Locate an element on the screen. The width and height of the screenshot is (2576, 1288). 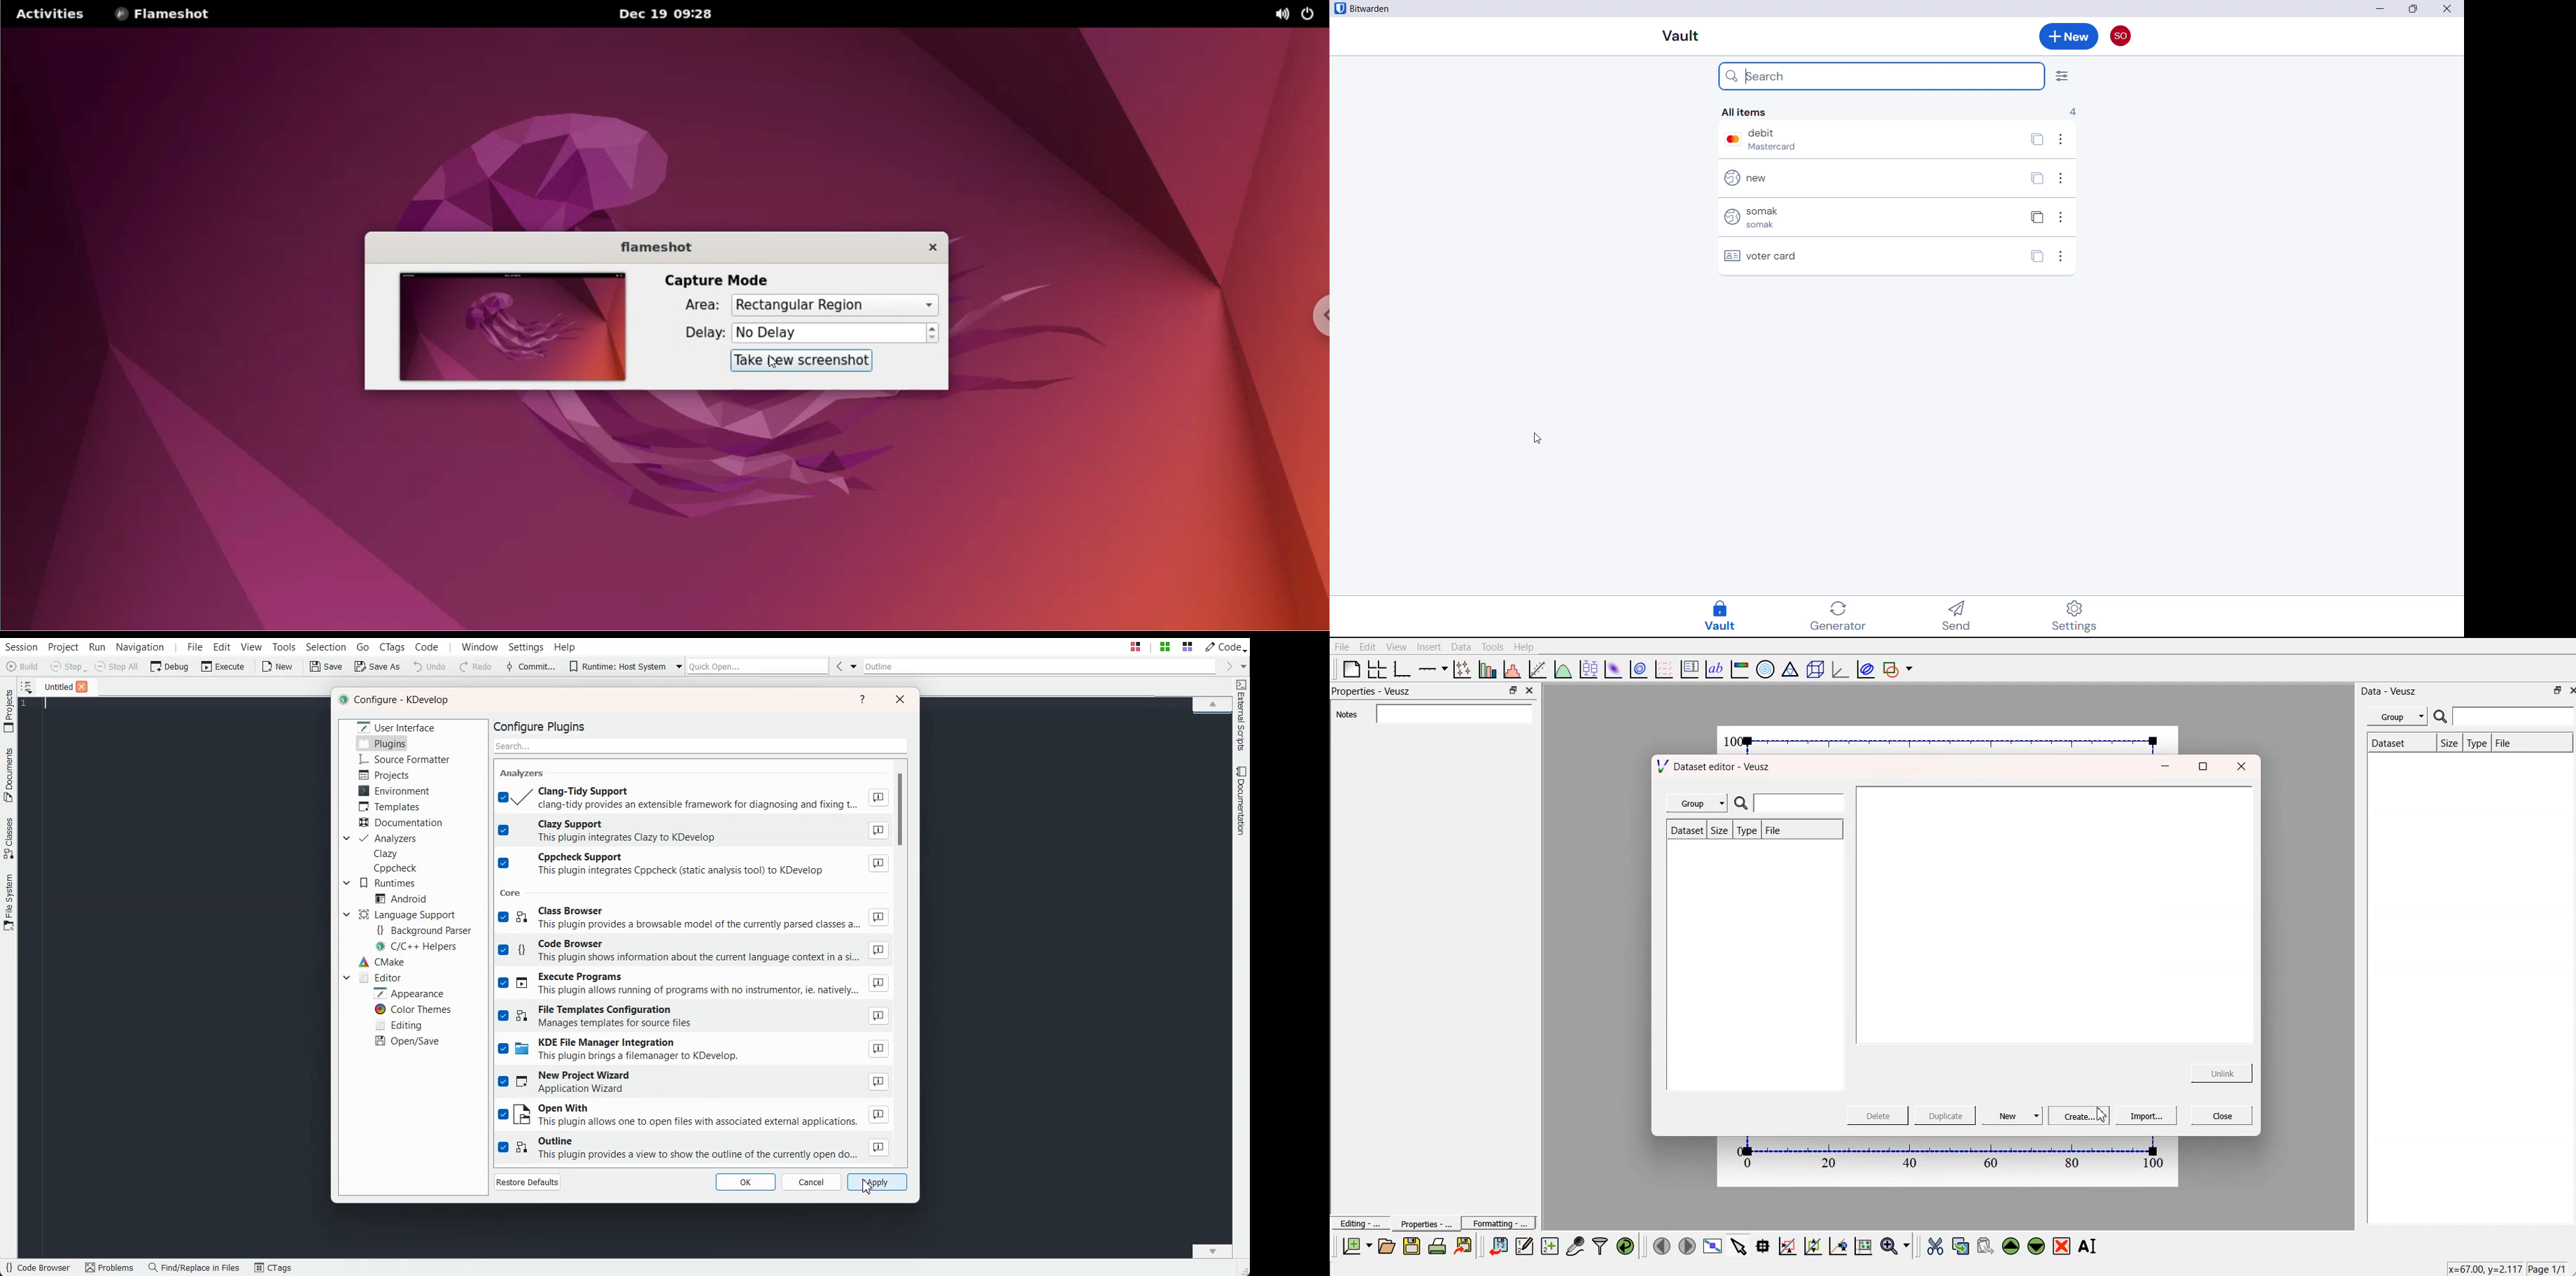
Projects is located at coordinates (386, 775).